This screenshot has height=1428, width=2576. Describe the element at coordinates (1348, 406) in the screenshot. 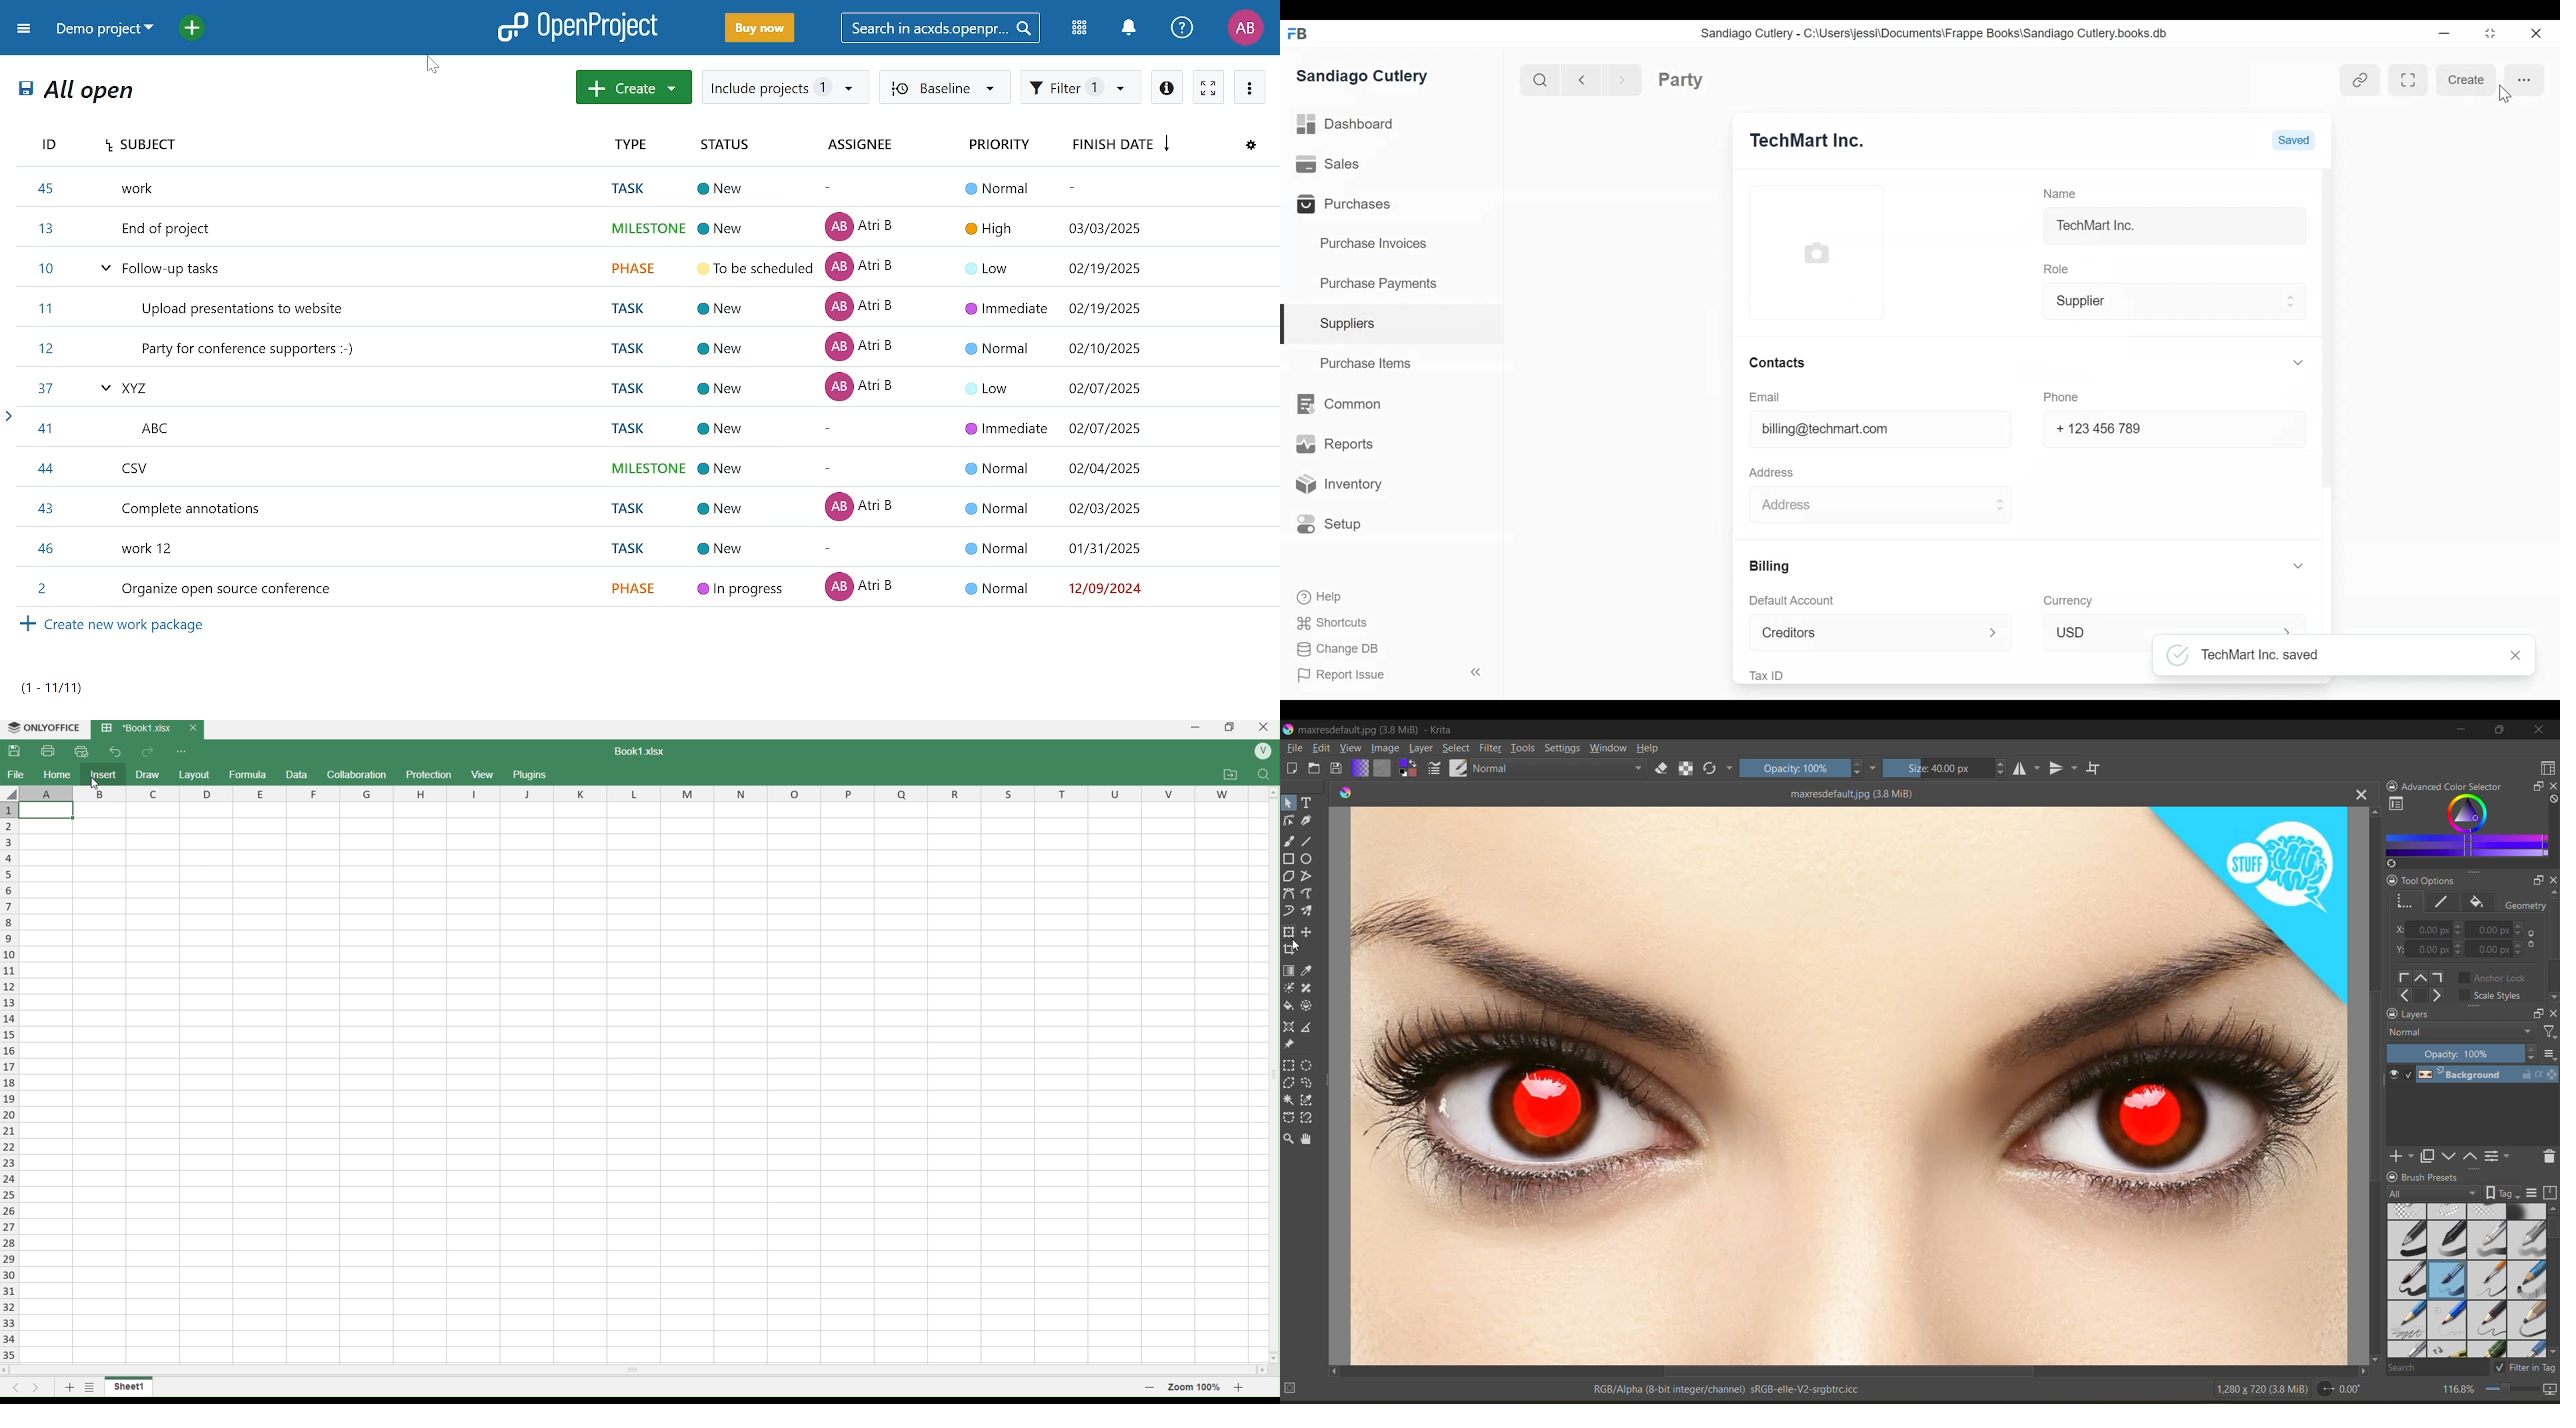

I see `Common` at that location.